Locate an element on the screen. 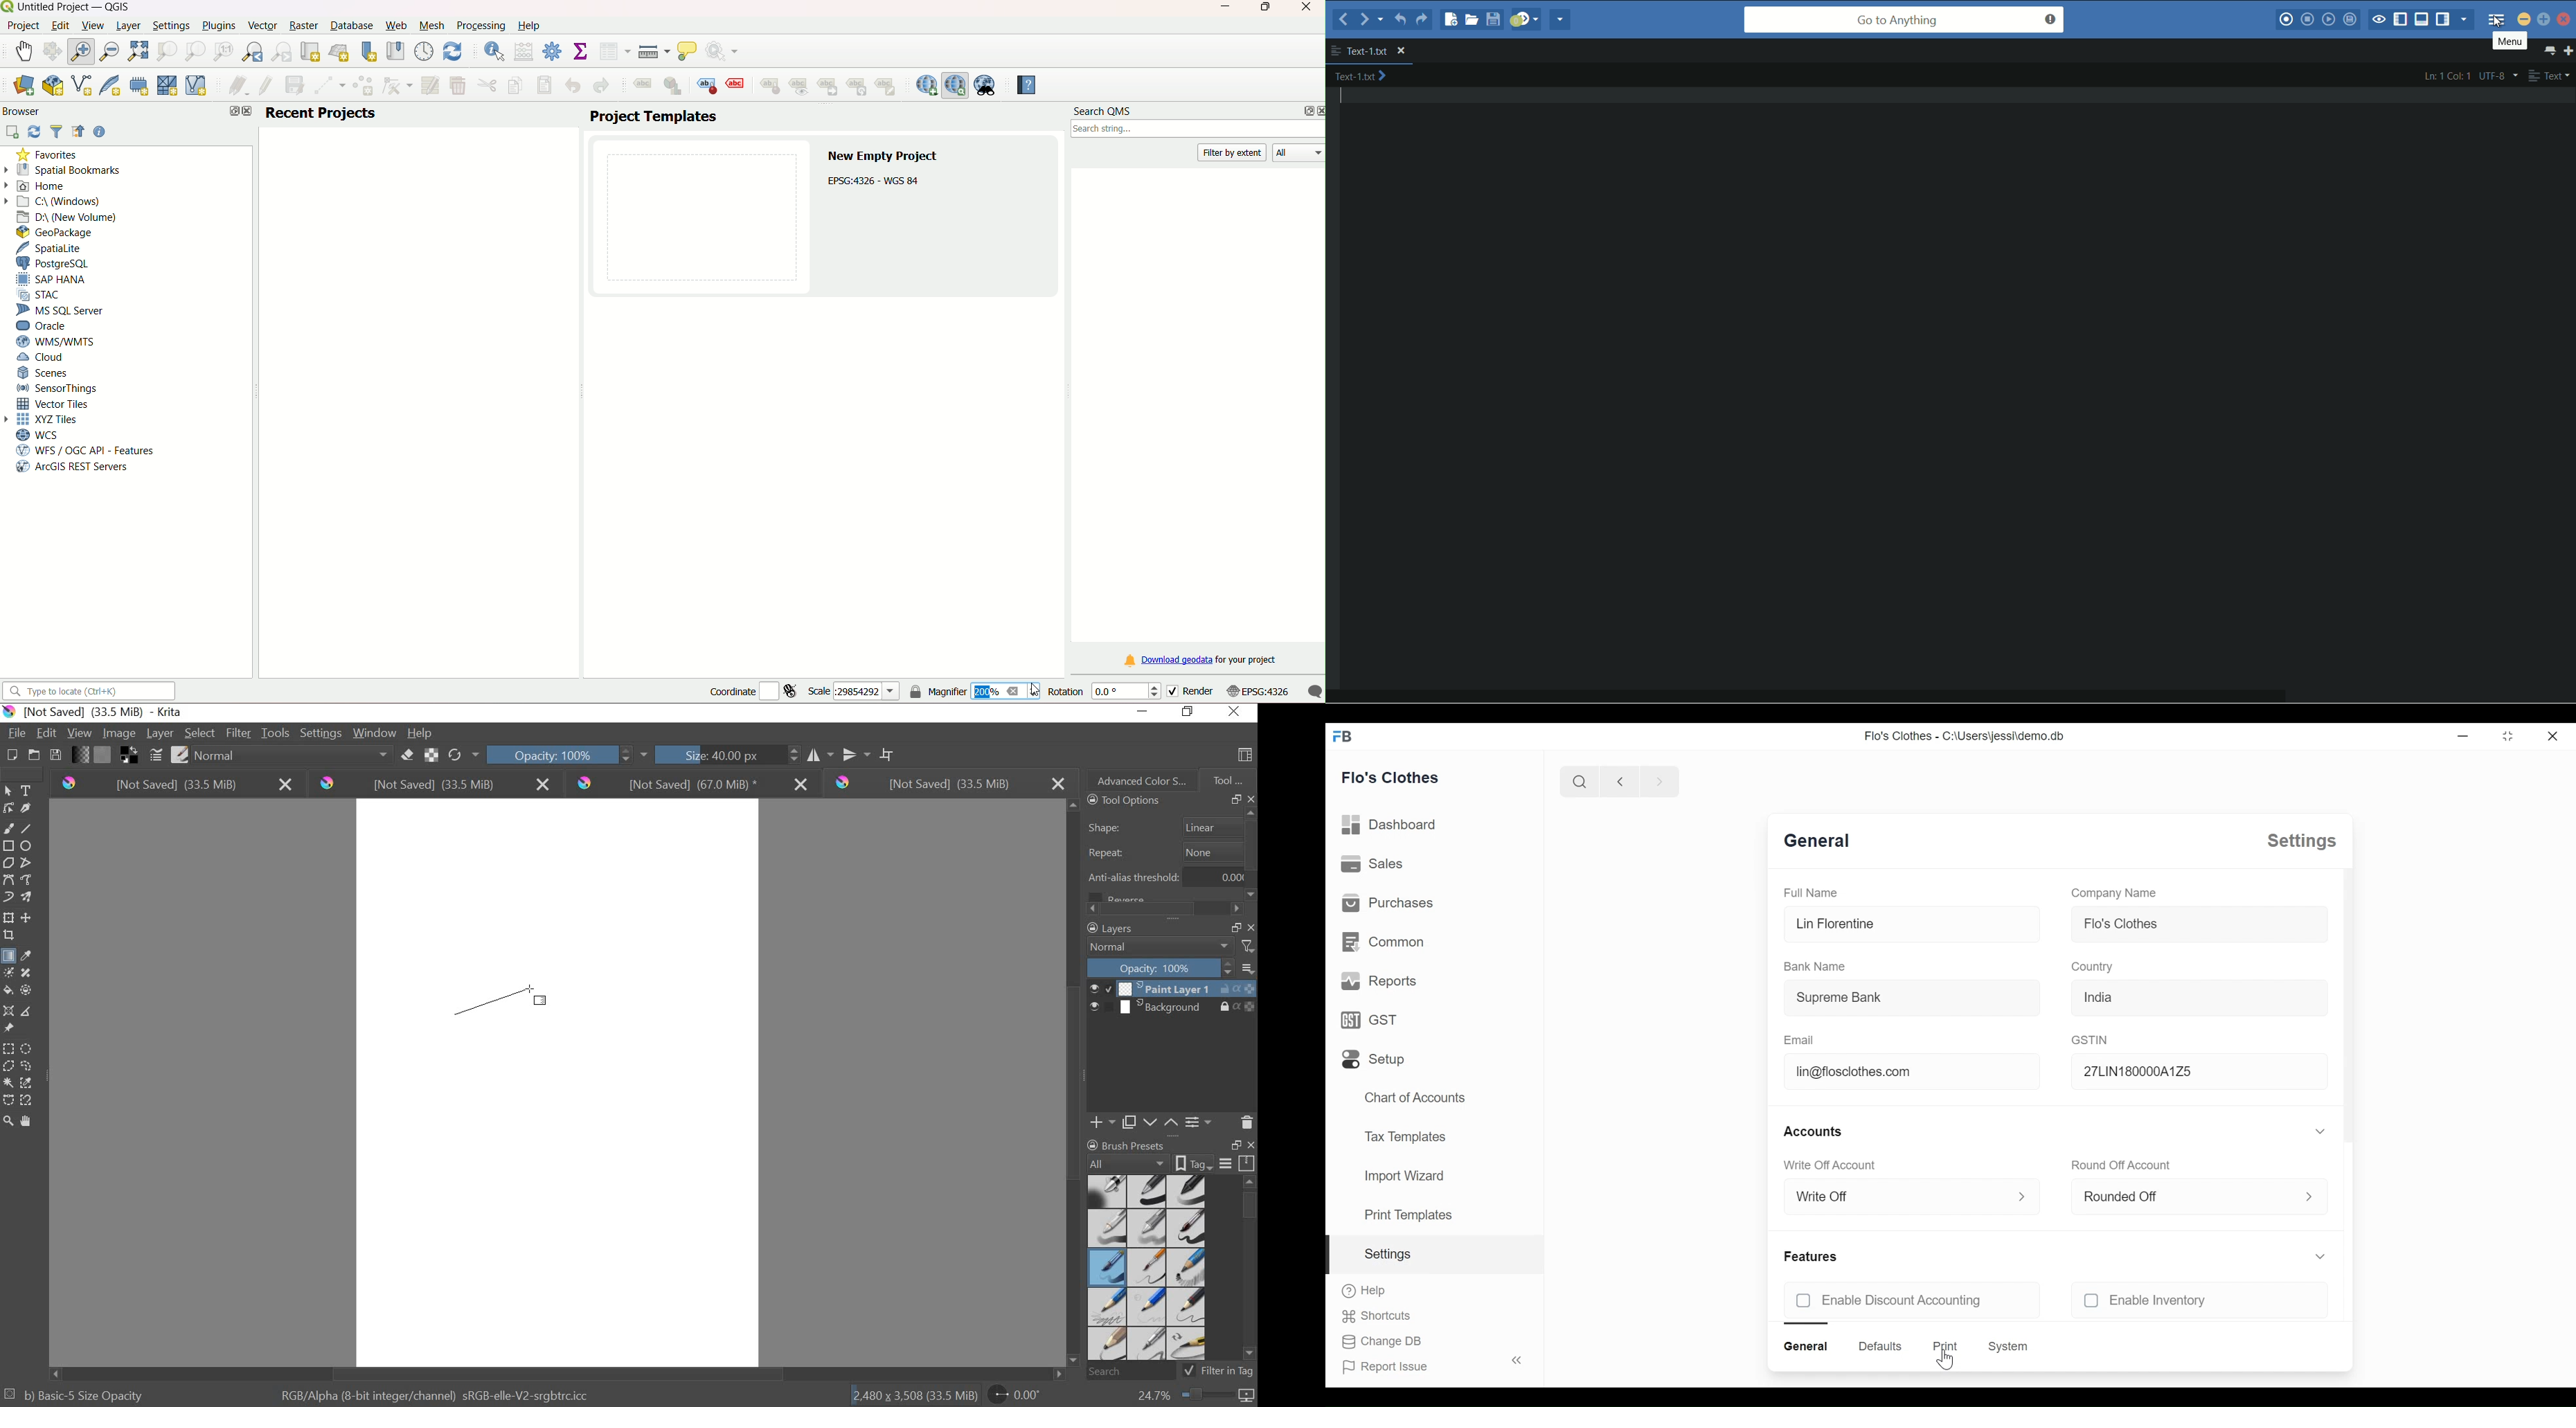 The height and width of the screenshot is (1428, 2576). save layer edit is located at coordinates (296, 85).